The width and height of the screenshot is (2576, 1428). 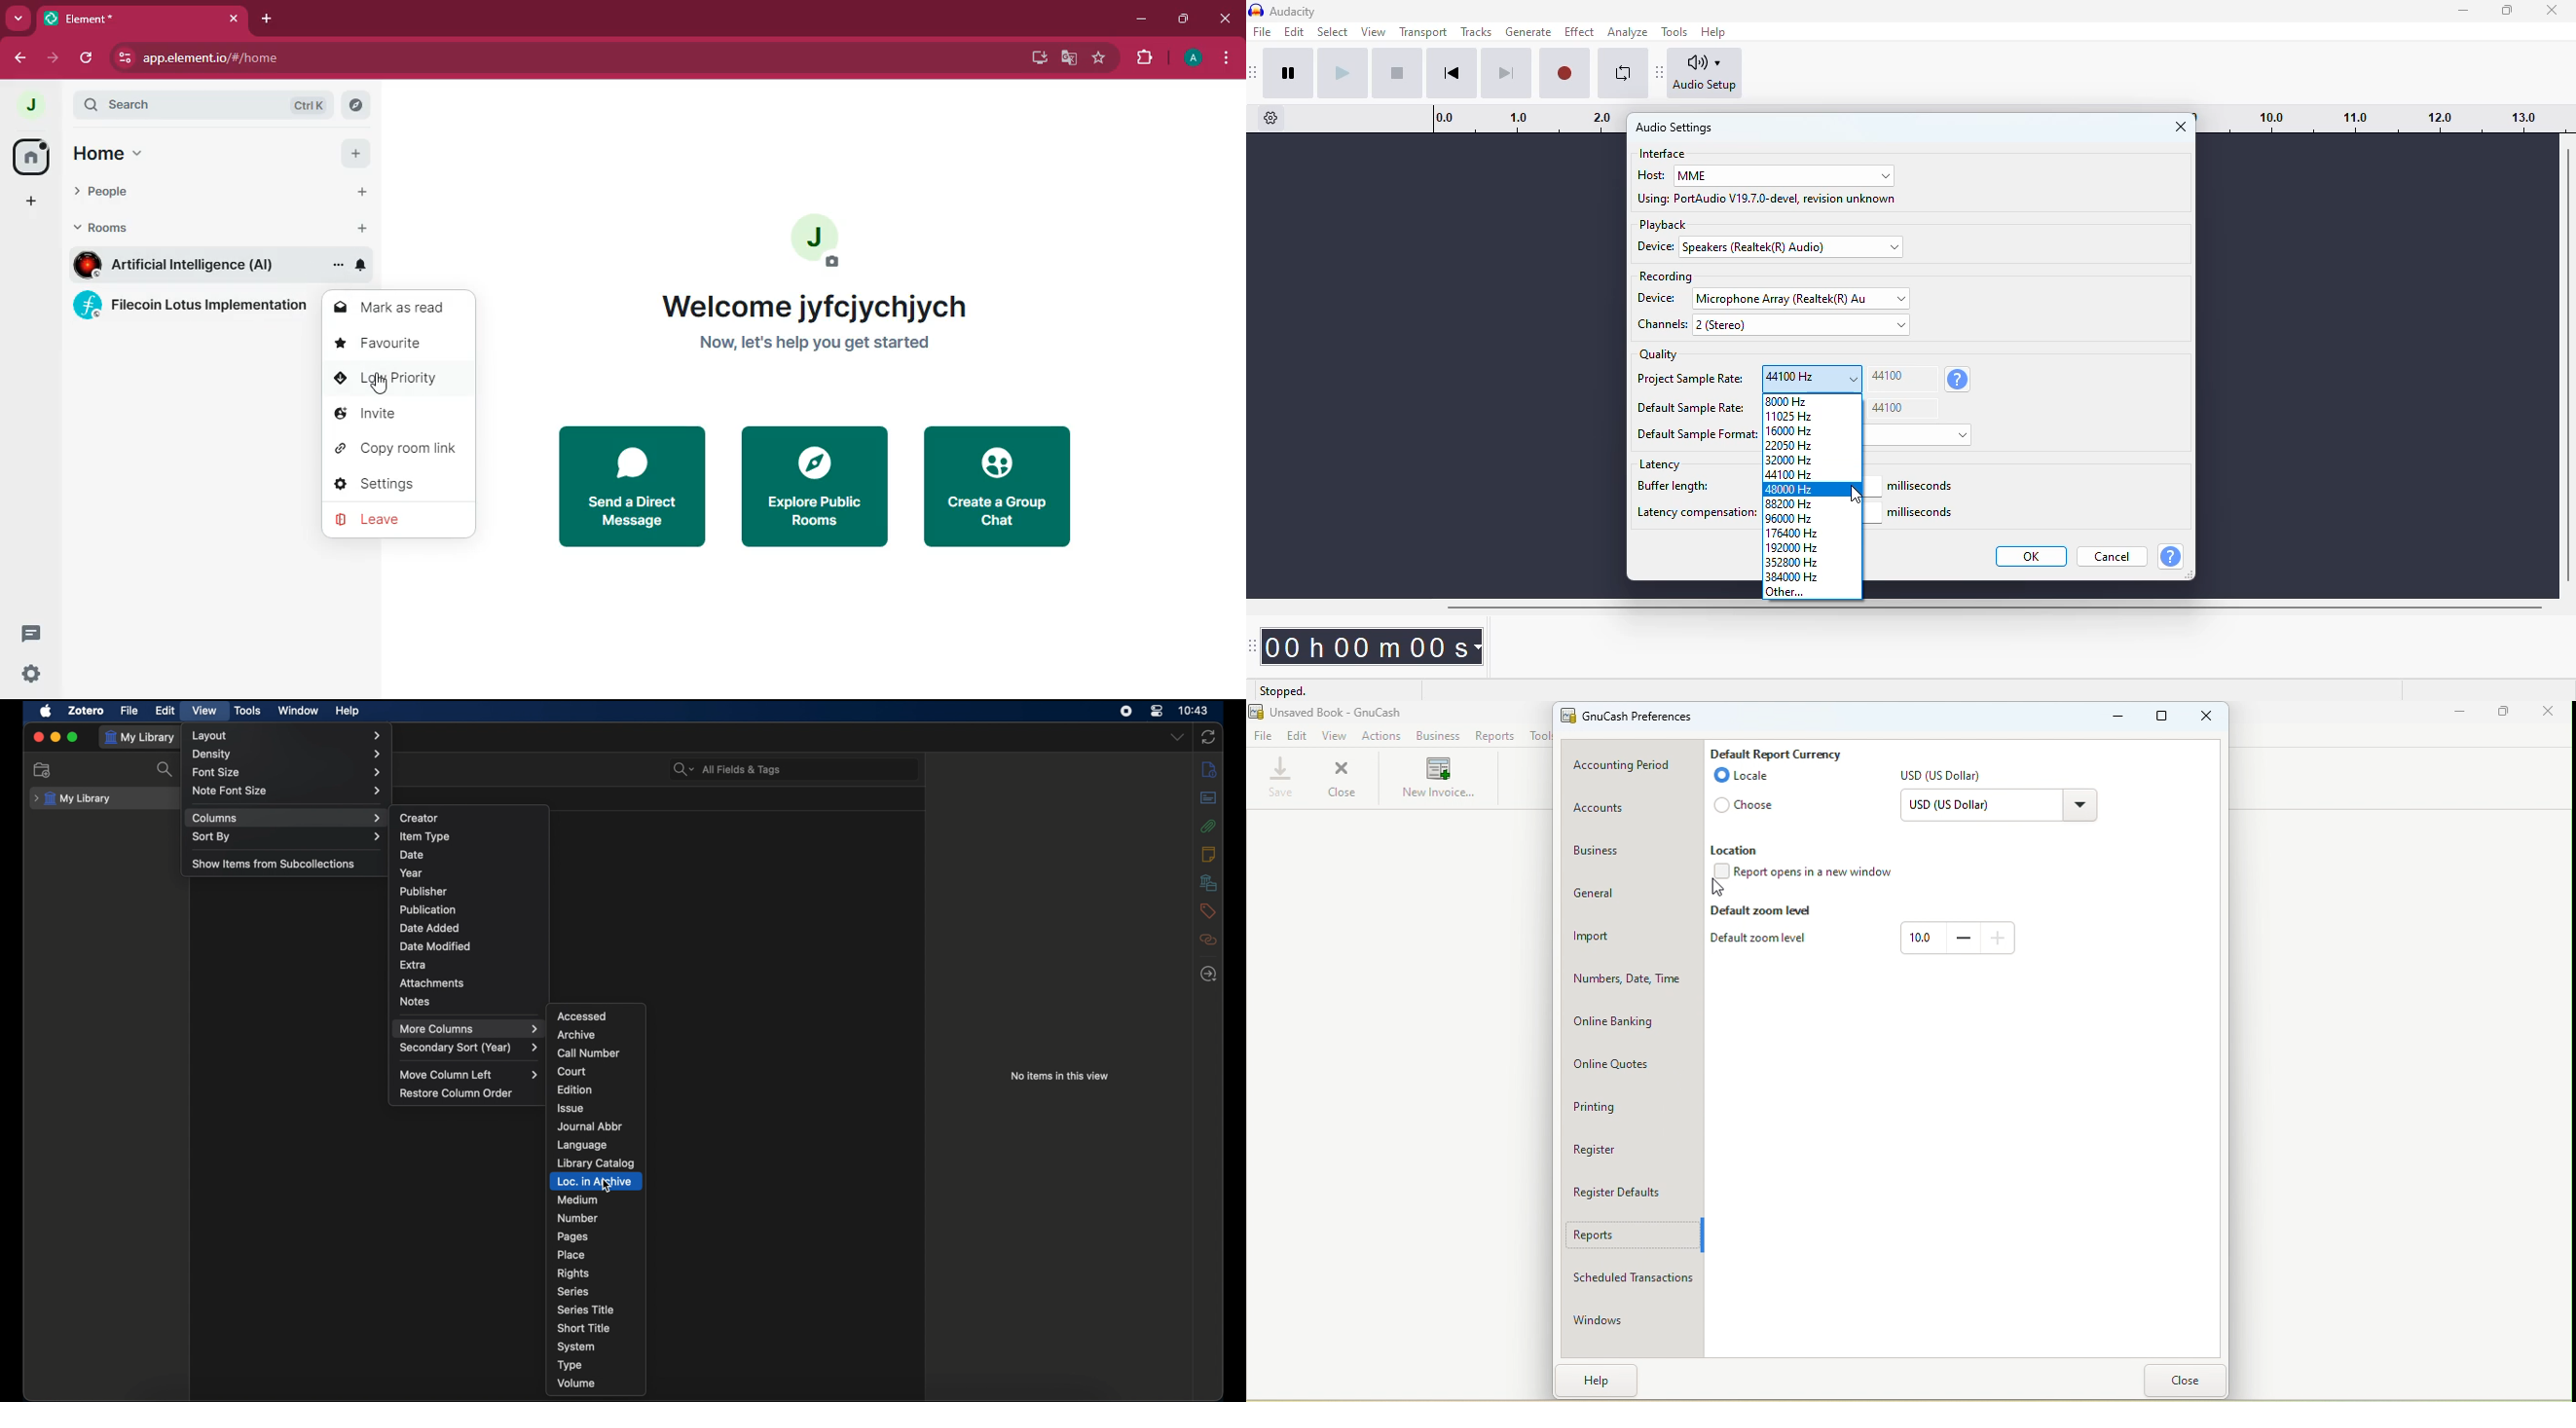 What do you see at coordinates (35, 107) in the screenshot?
I see `profile picture` at bounding box center [35, 107].